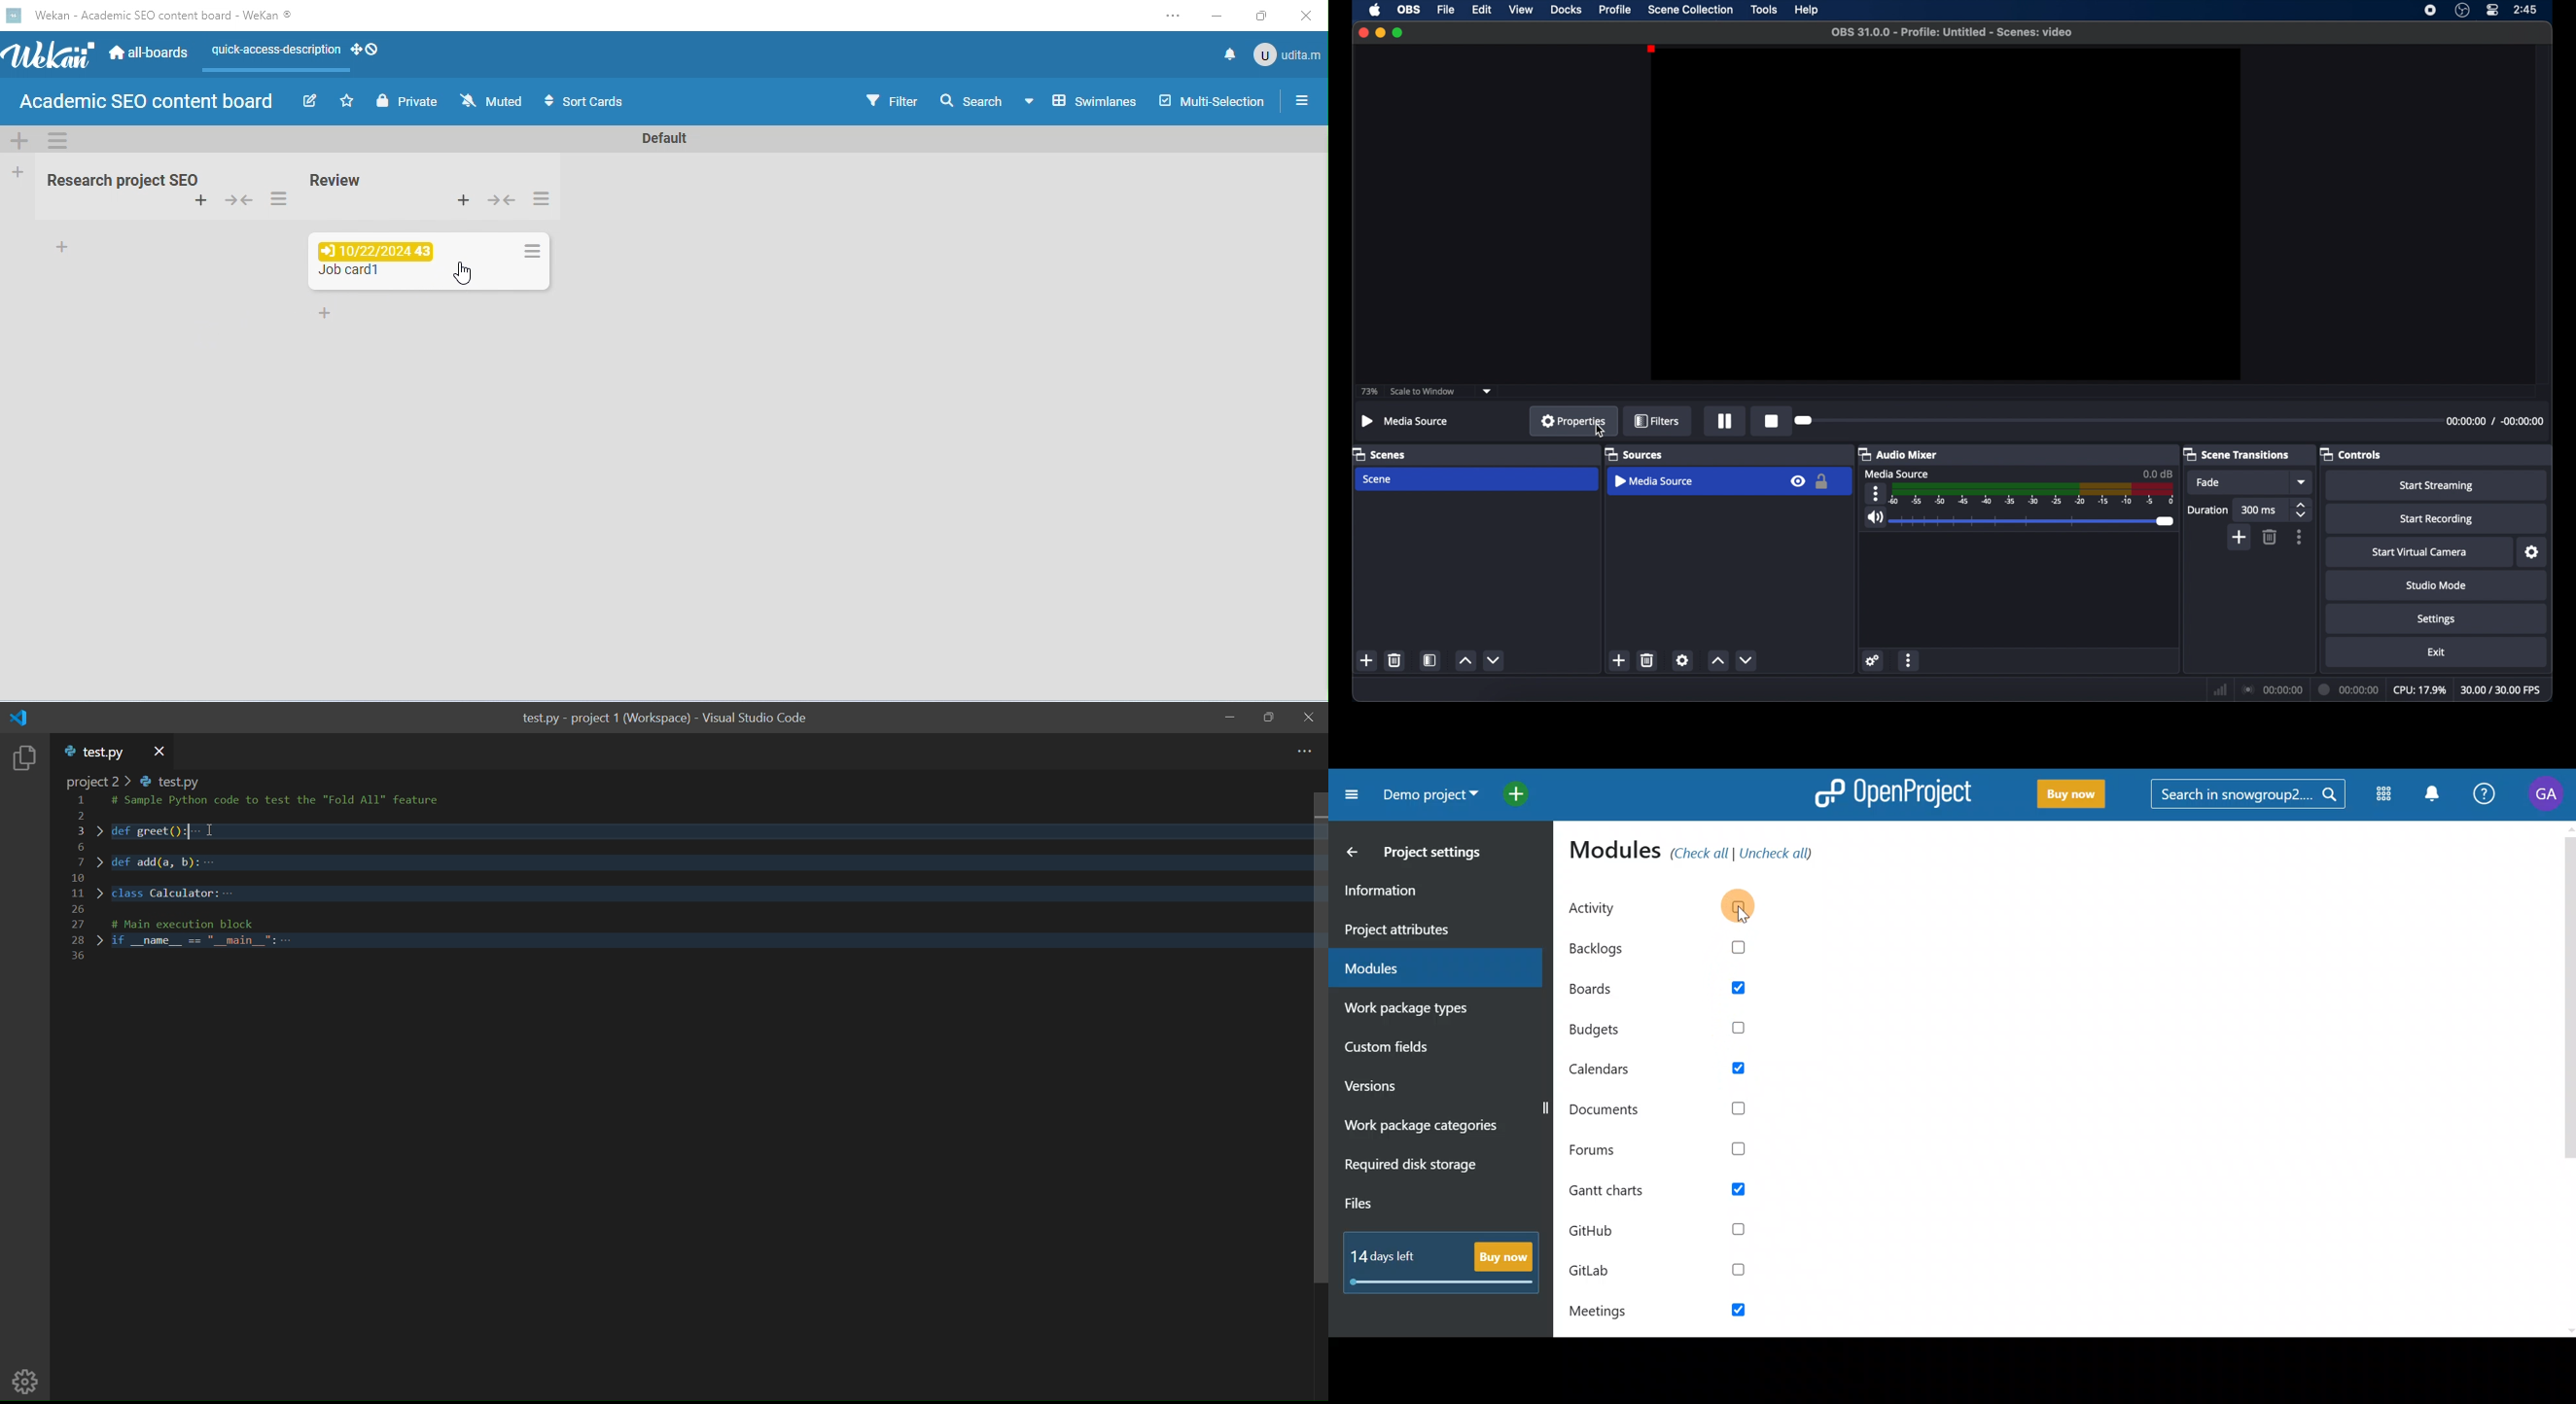  I want to click on settings, so click(2437, 619).